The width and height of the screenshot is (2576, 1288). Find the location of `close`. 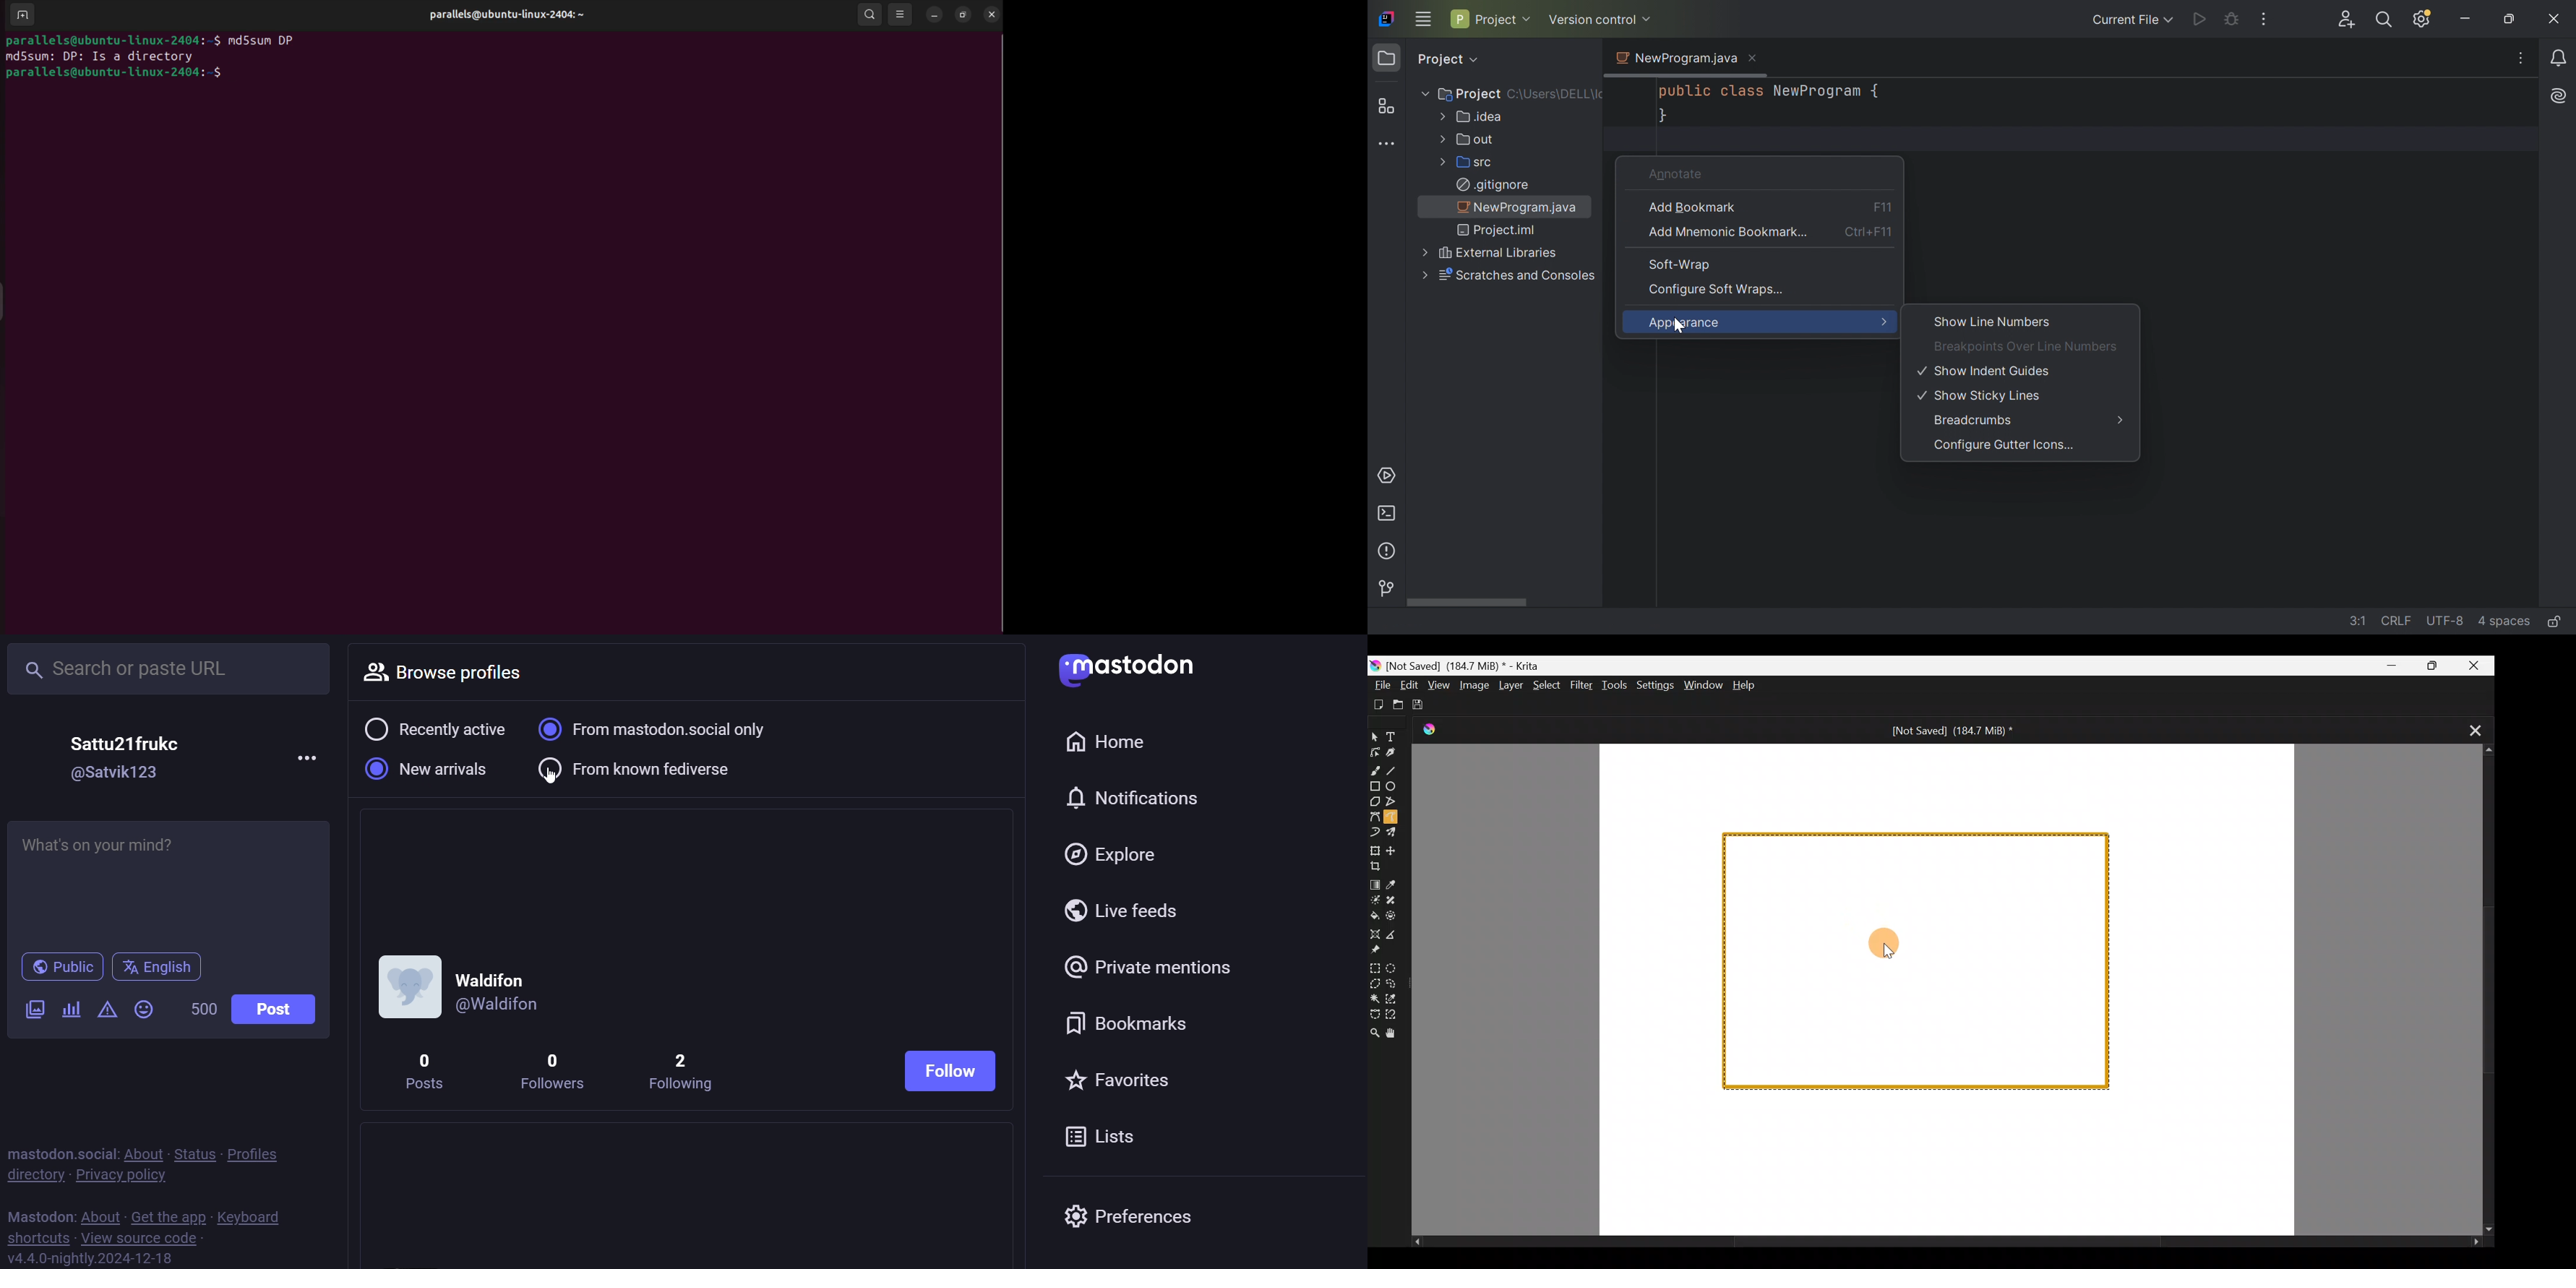

close is located at coordinates (990, 14).